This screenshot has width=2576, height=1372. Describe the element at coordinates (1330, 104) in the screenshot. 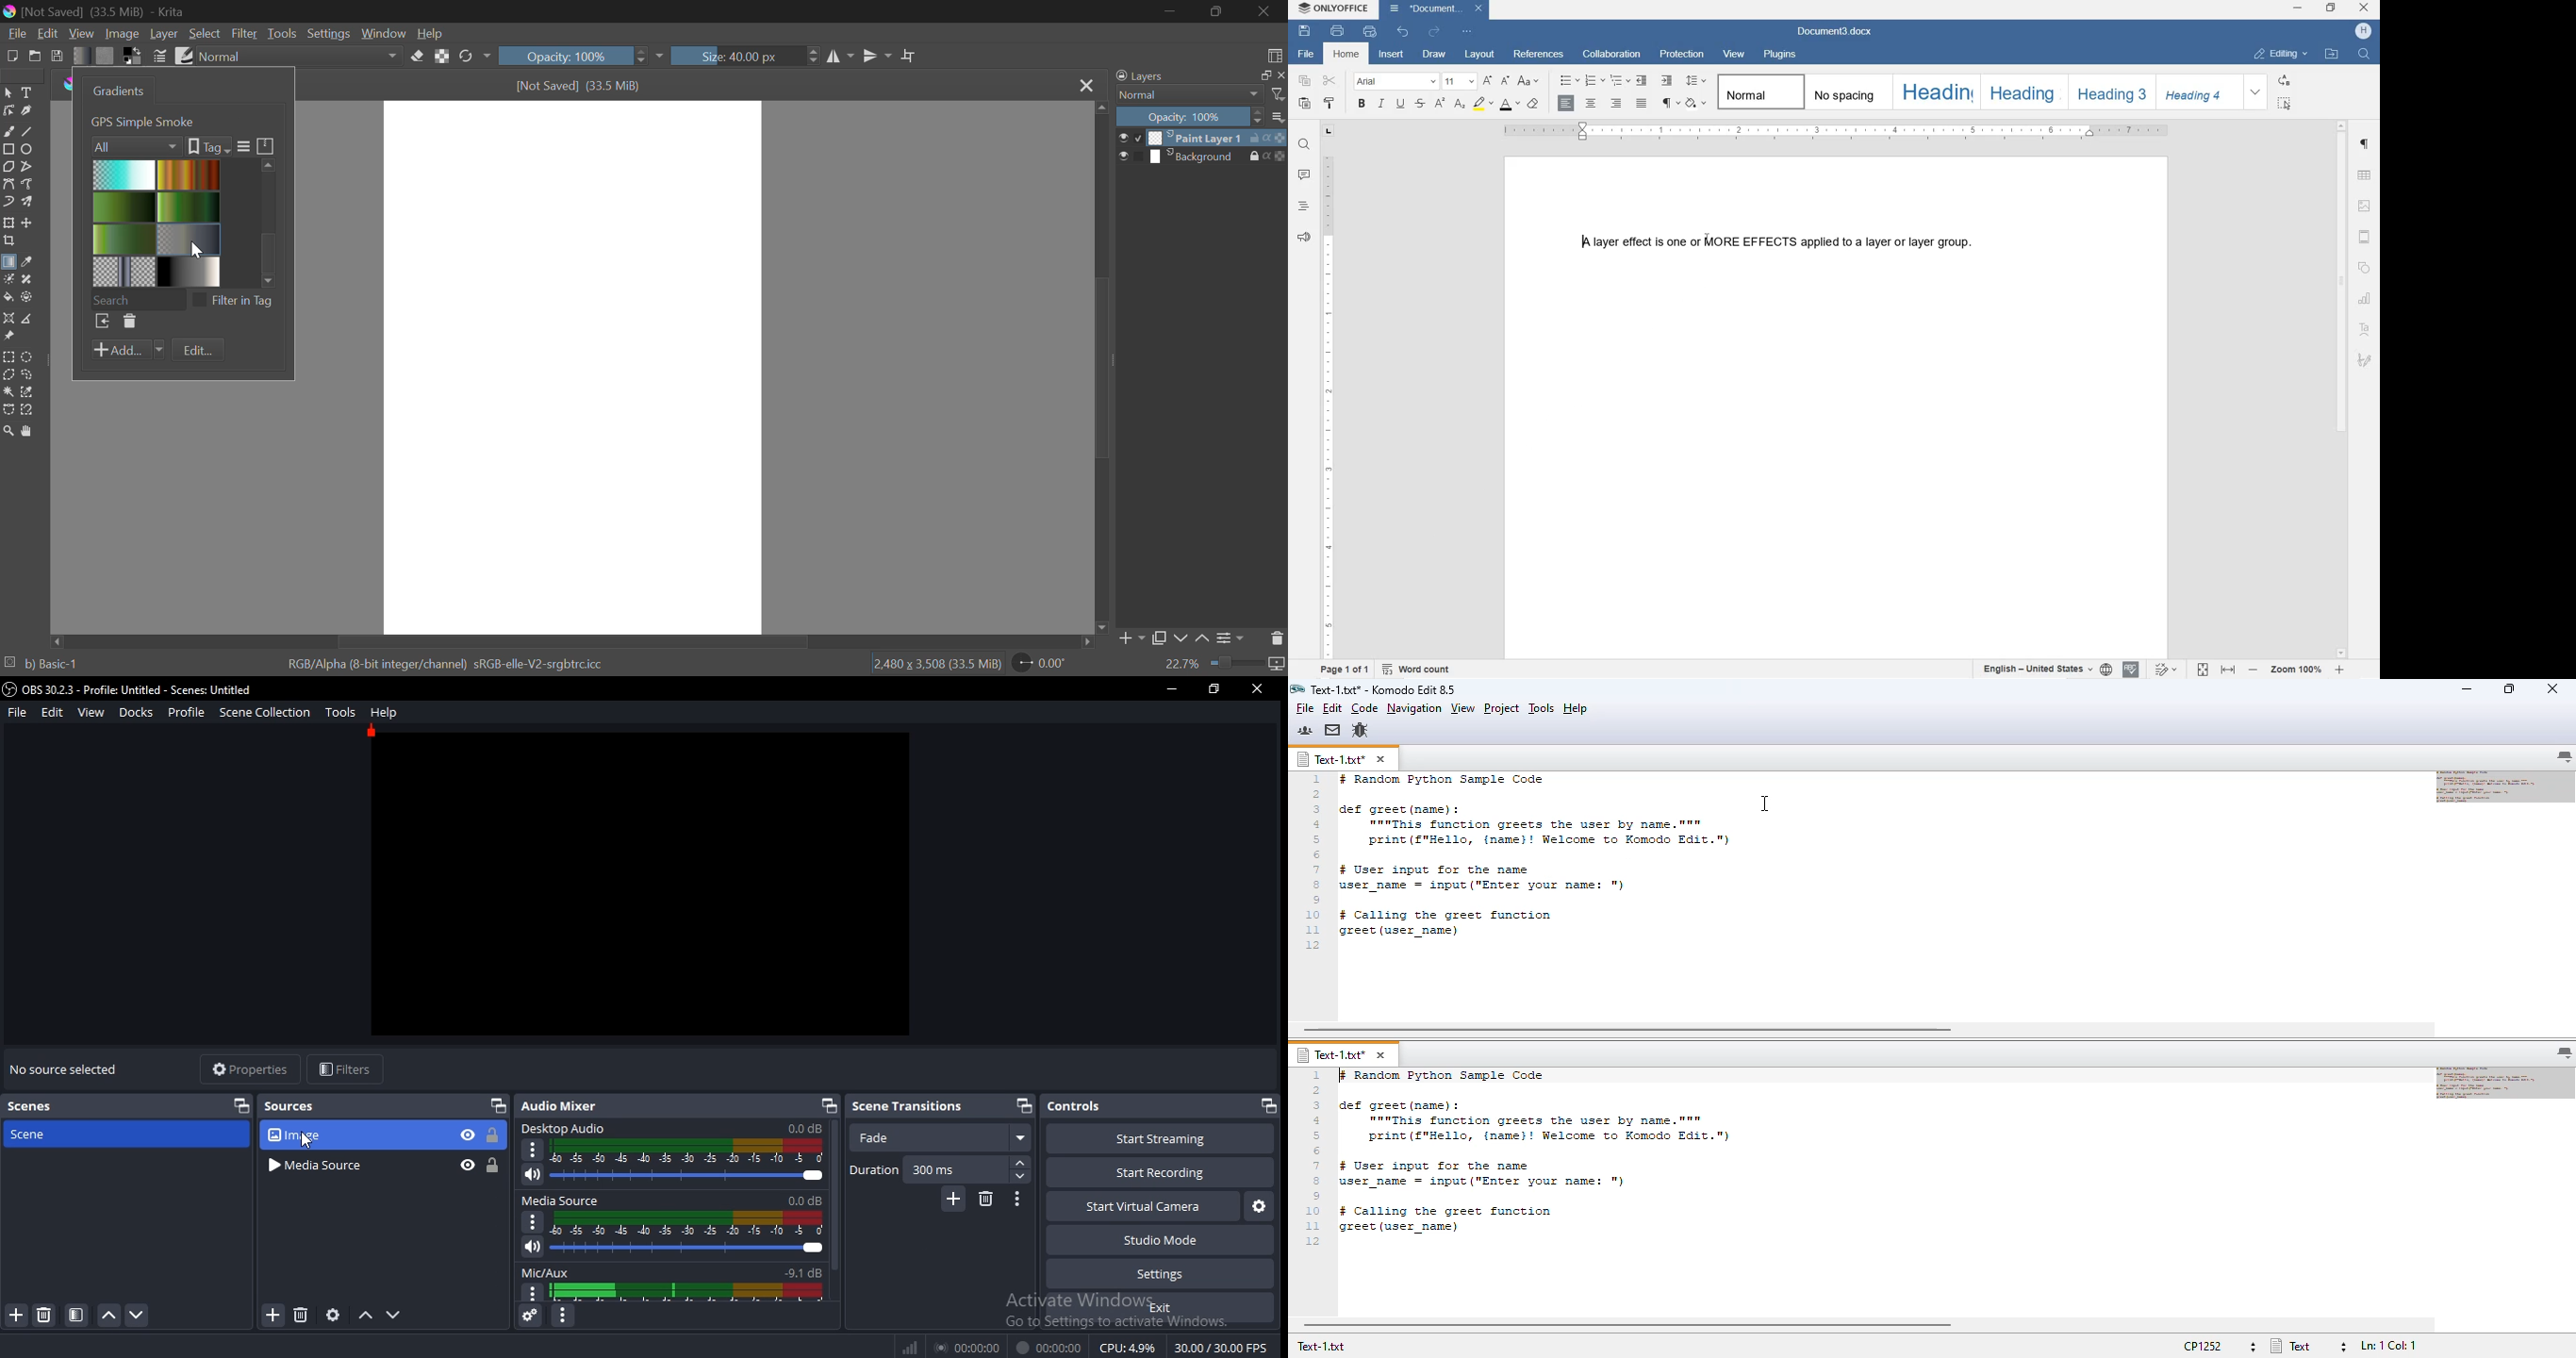

I see `COPY STYLE` at that location.